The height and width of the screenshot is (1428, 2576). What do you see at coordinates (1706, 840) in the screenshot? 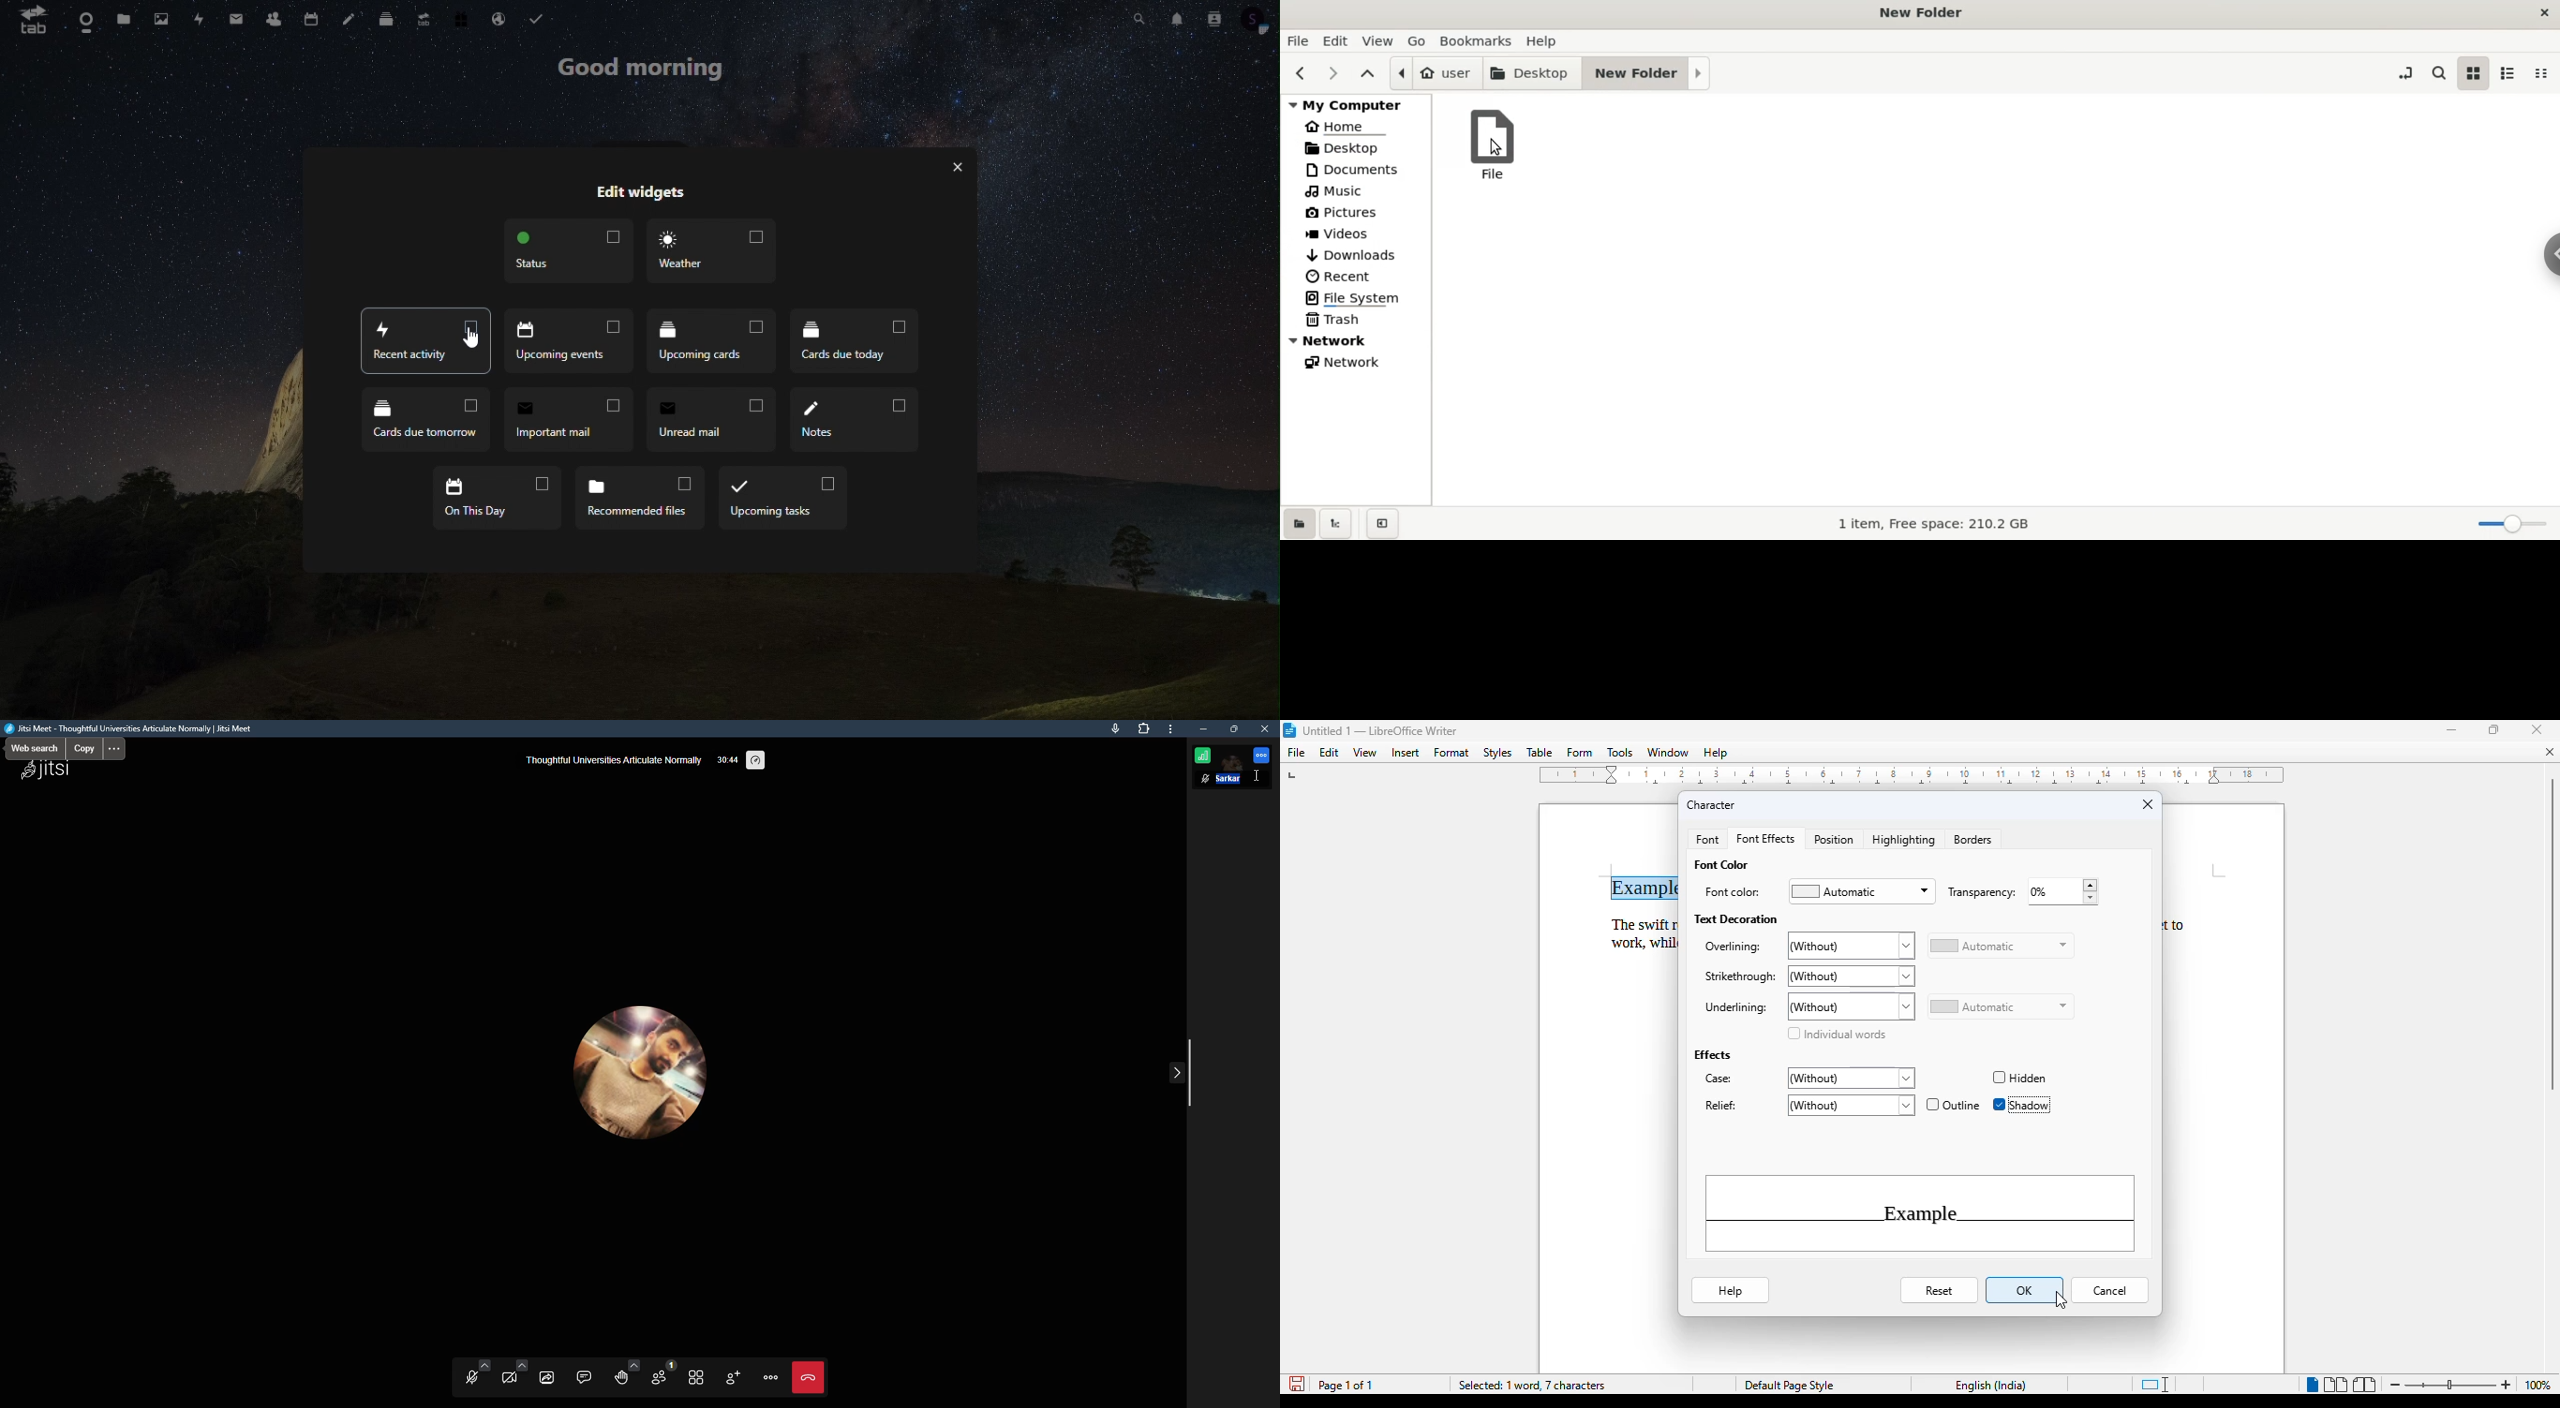
I see `font` at bounding box center [1706, 840].